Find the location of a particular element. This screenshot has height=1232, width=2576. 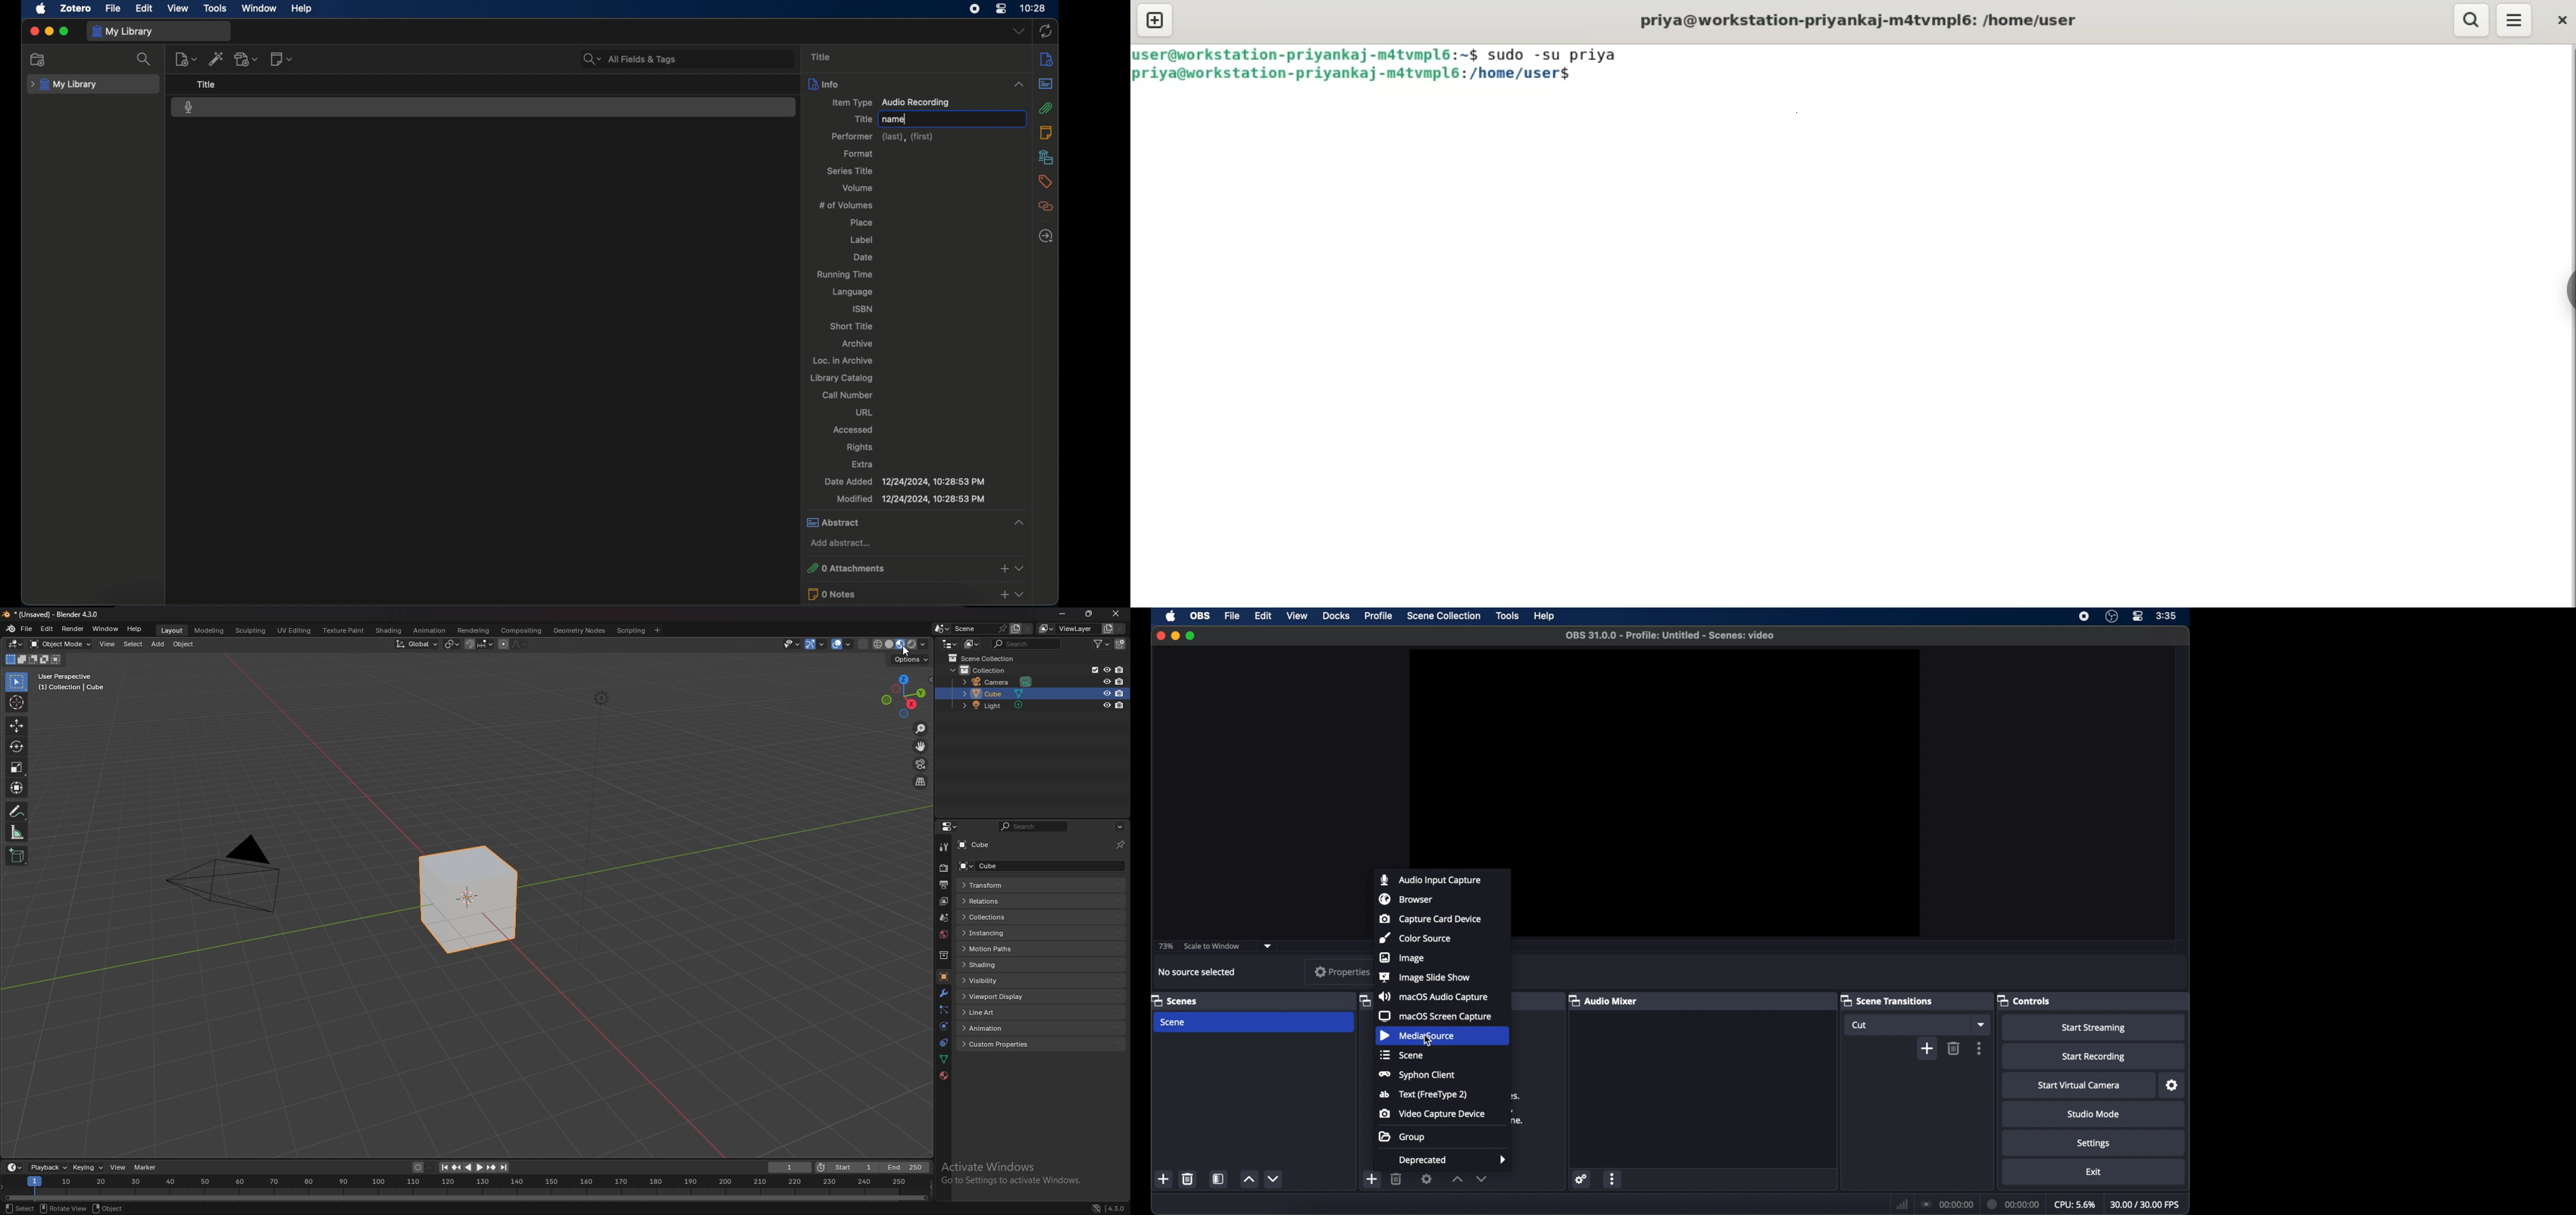

close is located at coordinates (1114, 615).